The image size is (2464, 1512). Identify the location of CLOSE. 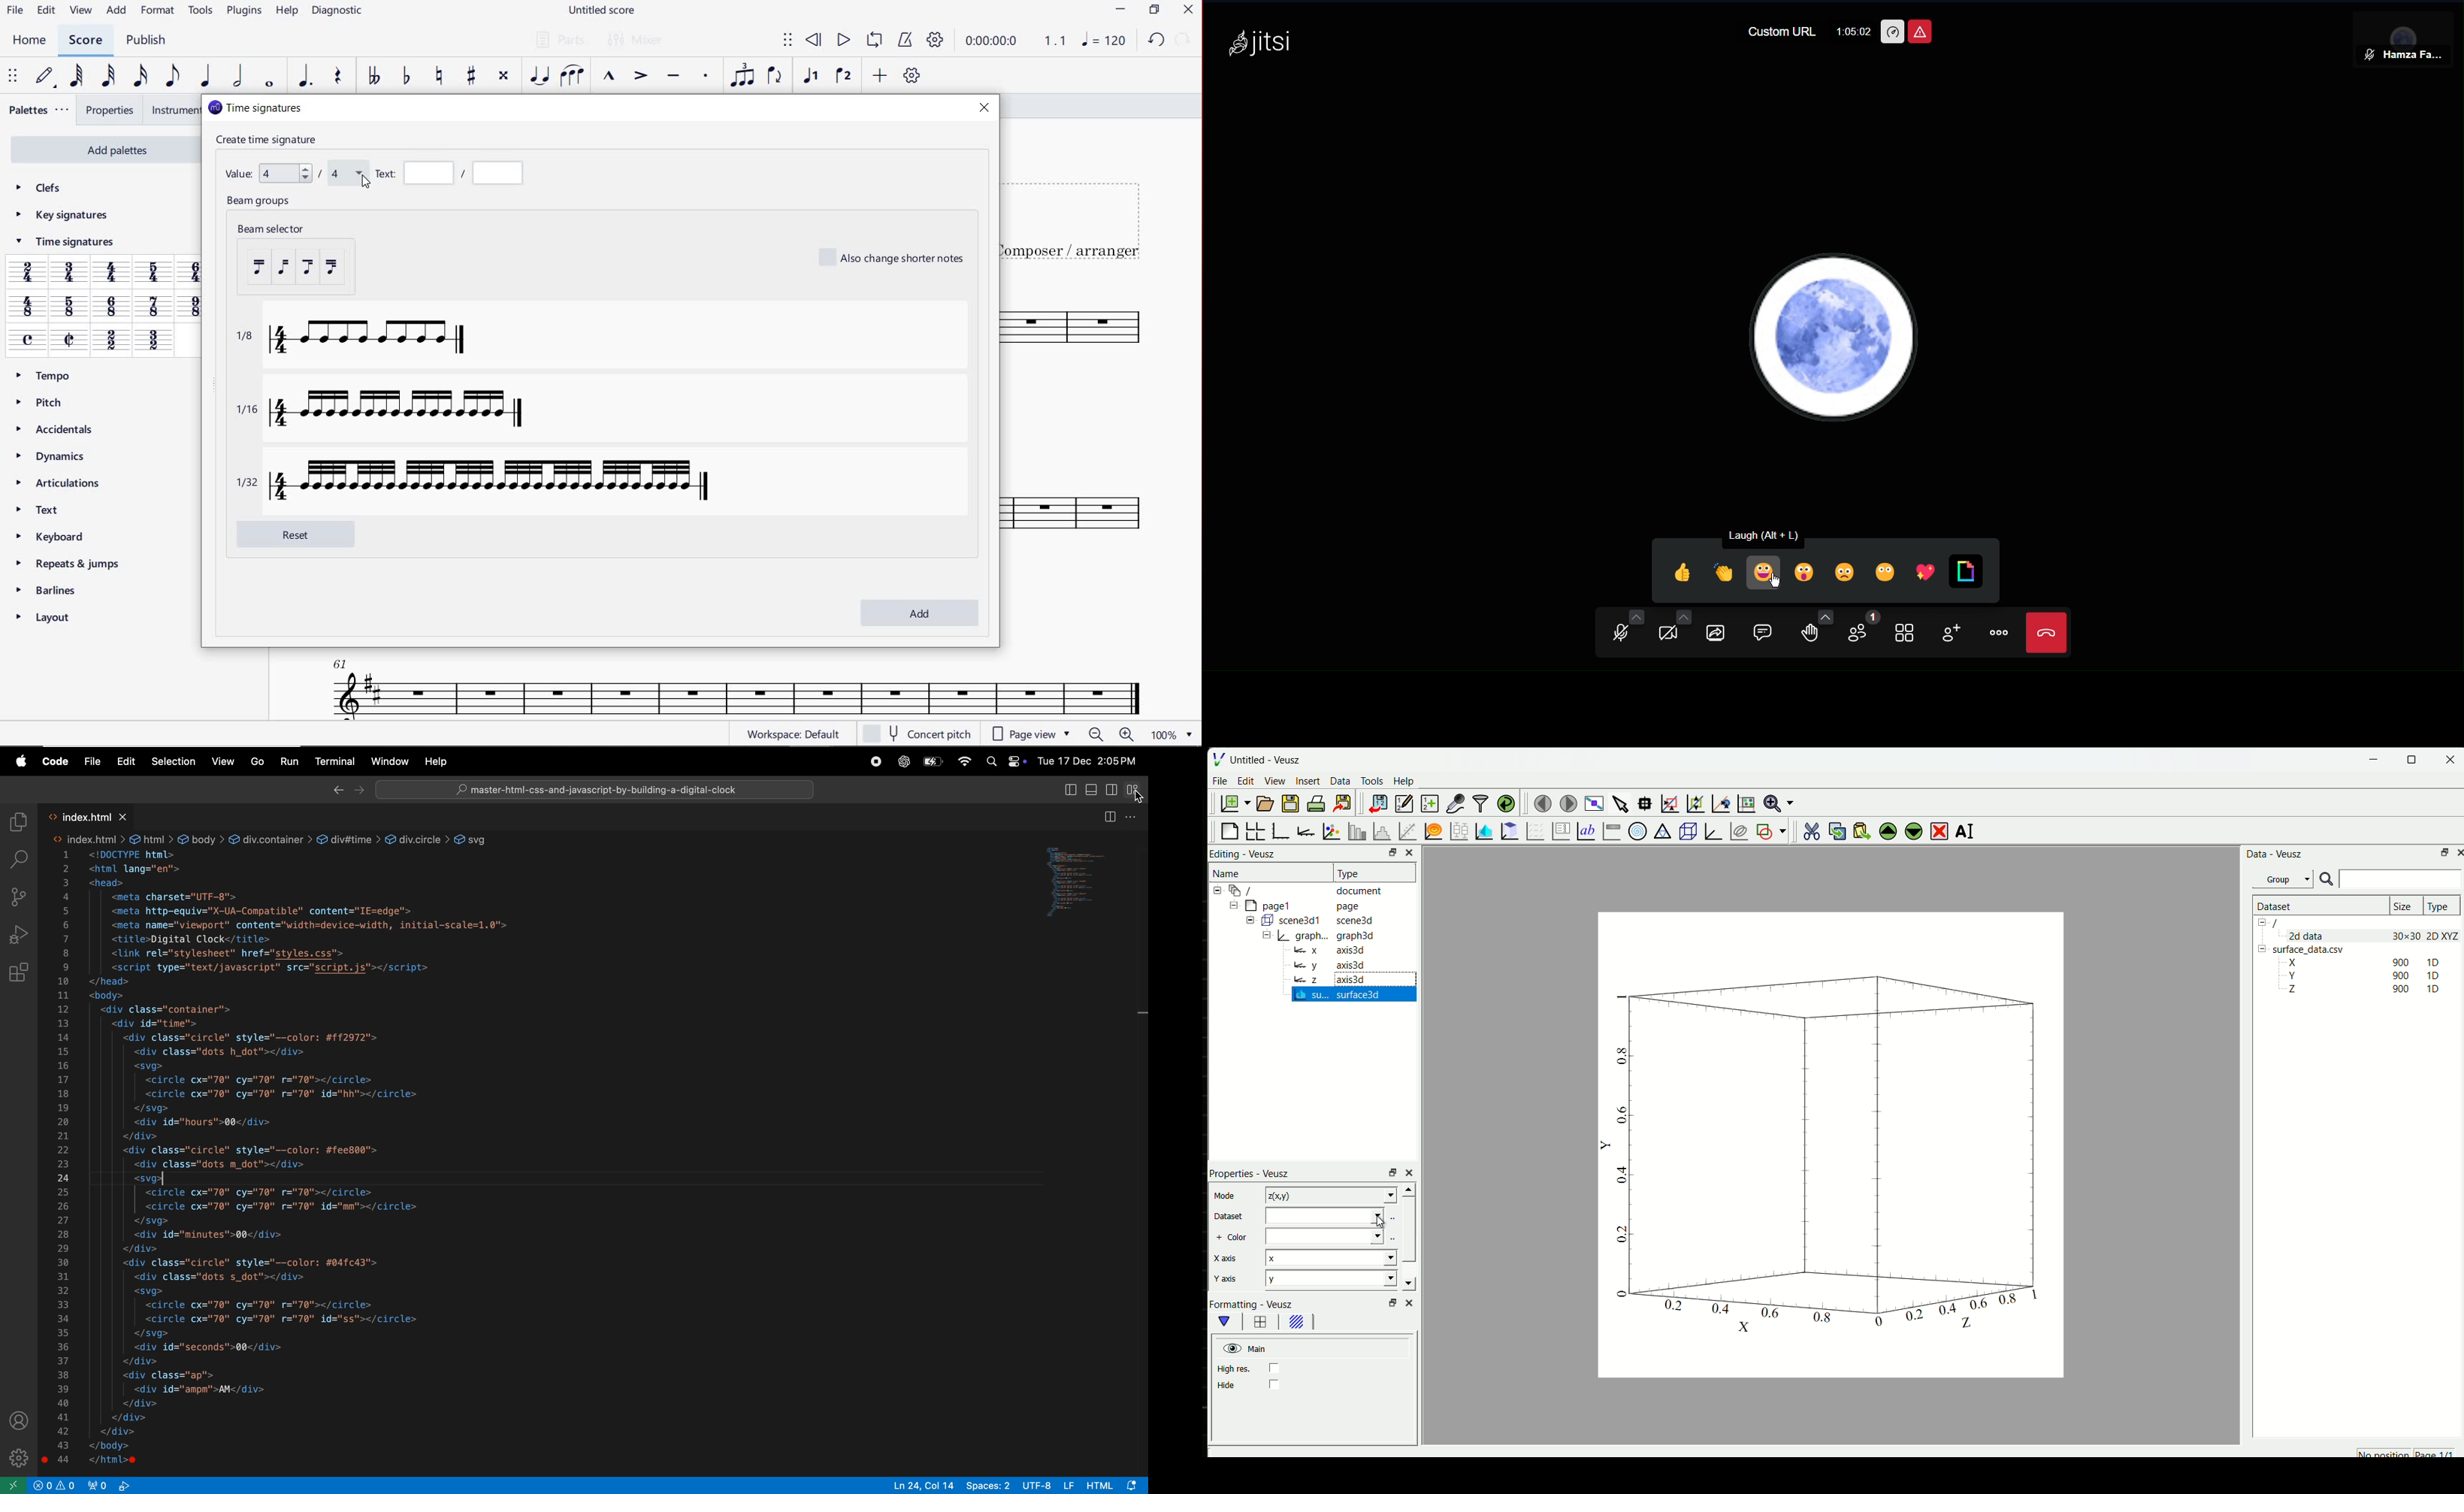
(1188, 10).